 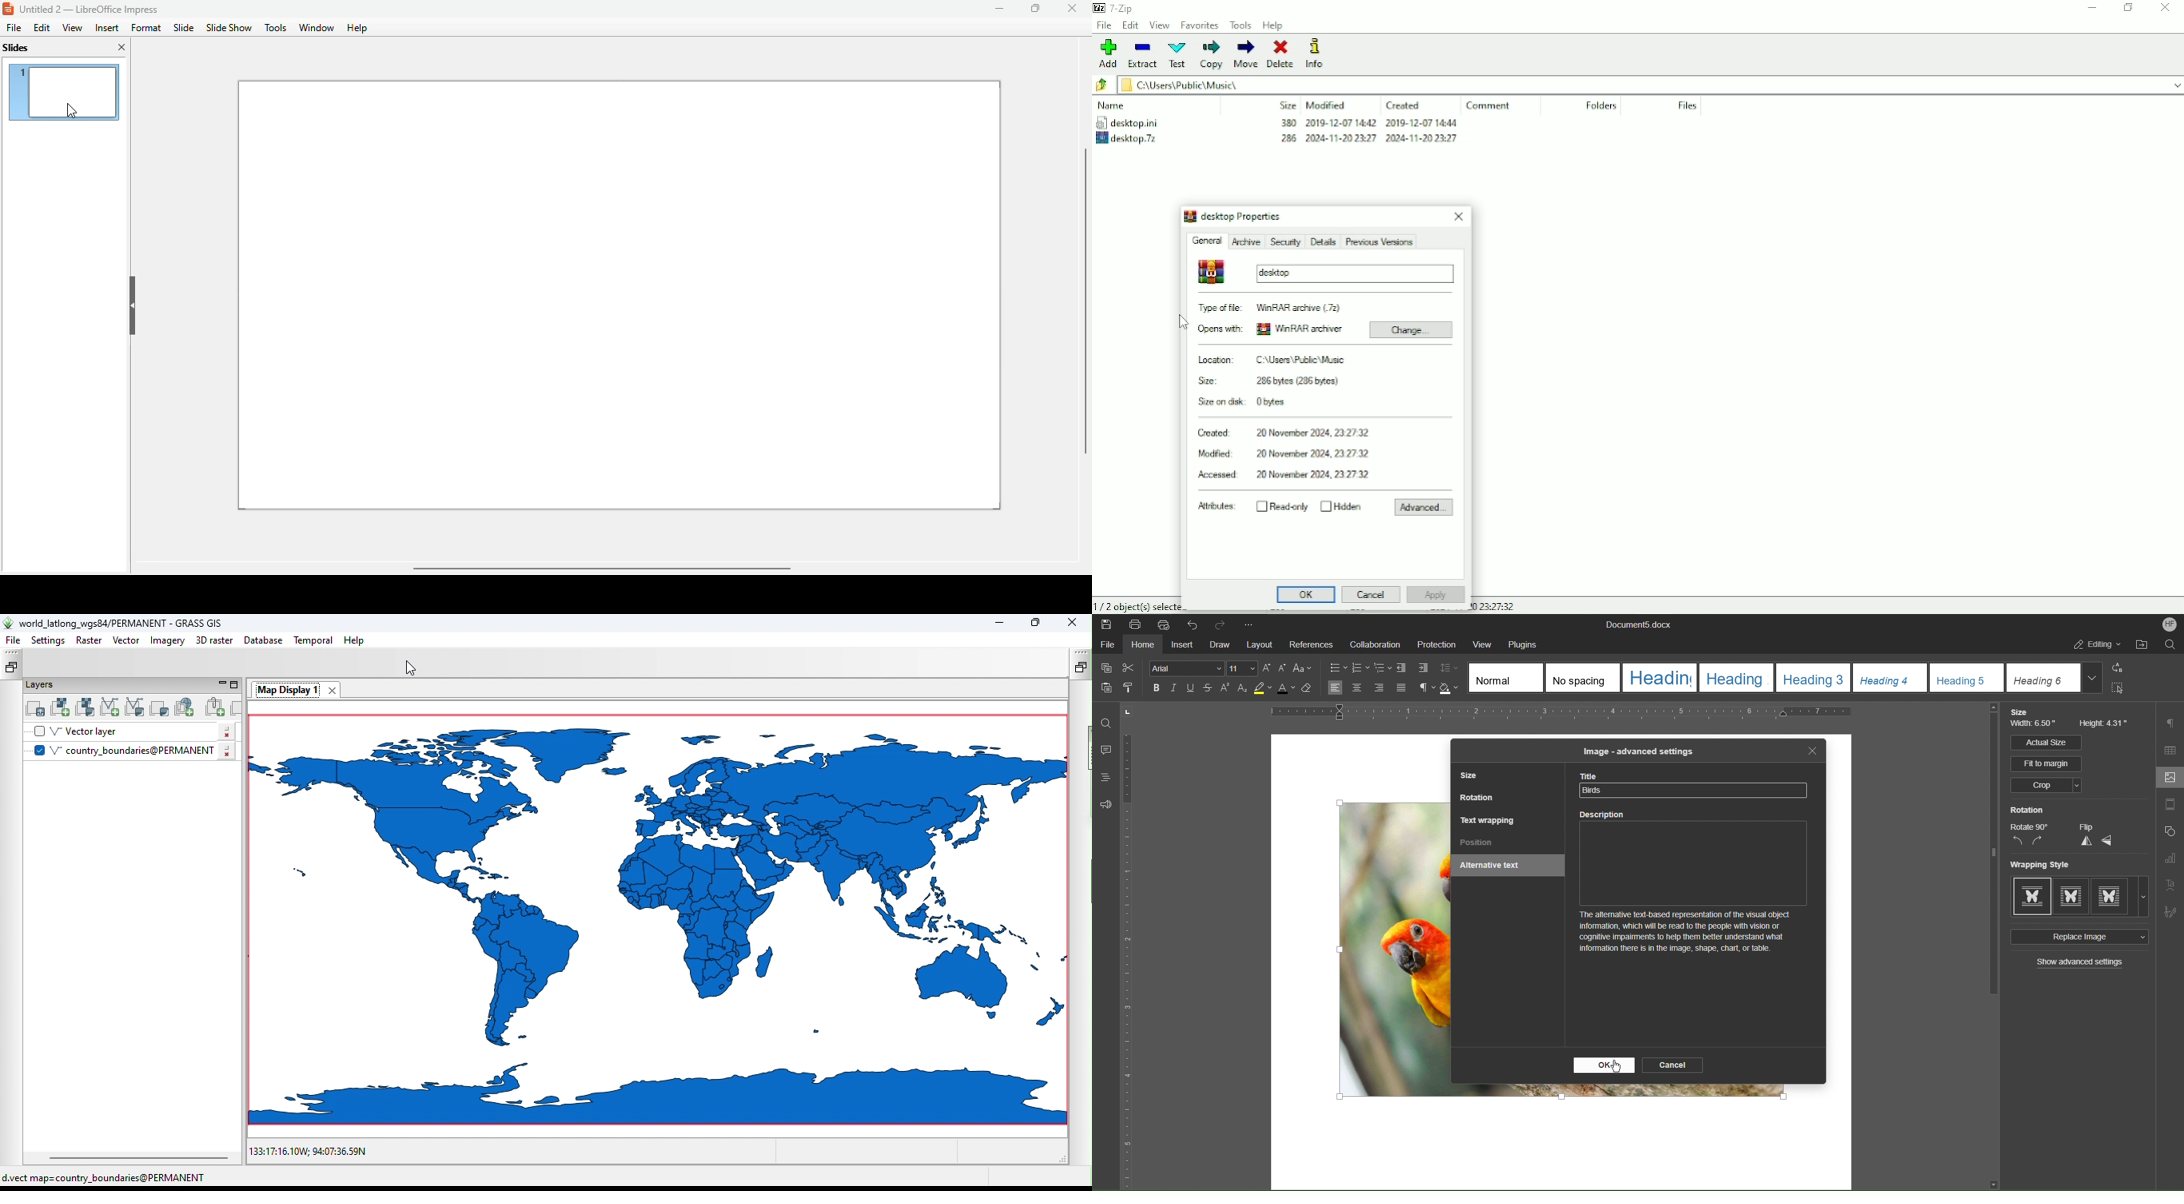 I want to click on Image - advanced settings, so click(x=1637, y=751).